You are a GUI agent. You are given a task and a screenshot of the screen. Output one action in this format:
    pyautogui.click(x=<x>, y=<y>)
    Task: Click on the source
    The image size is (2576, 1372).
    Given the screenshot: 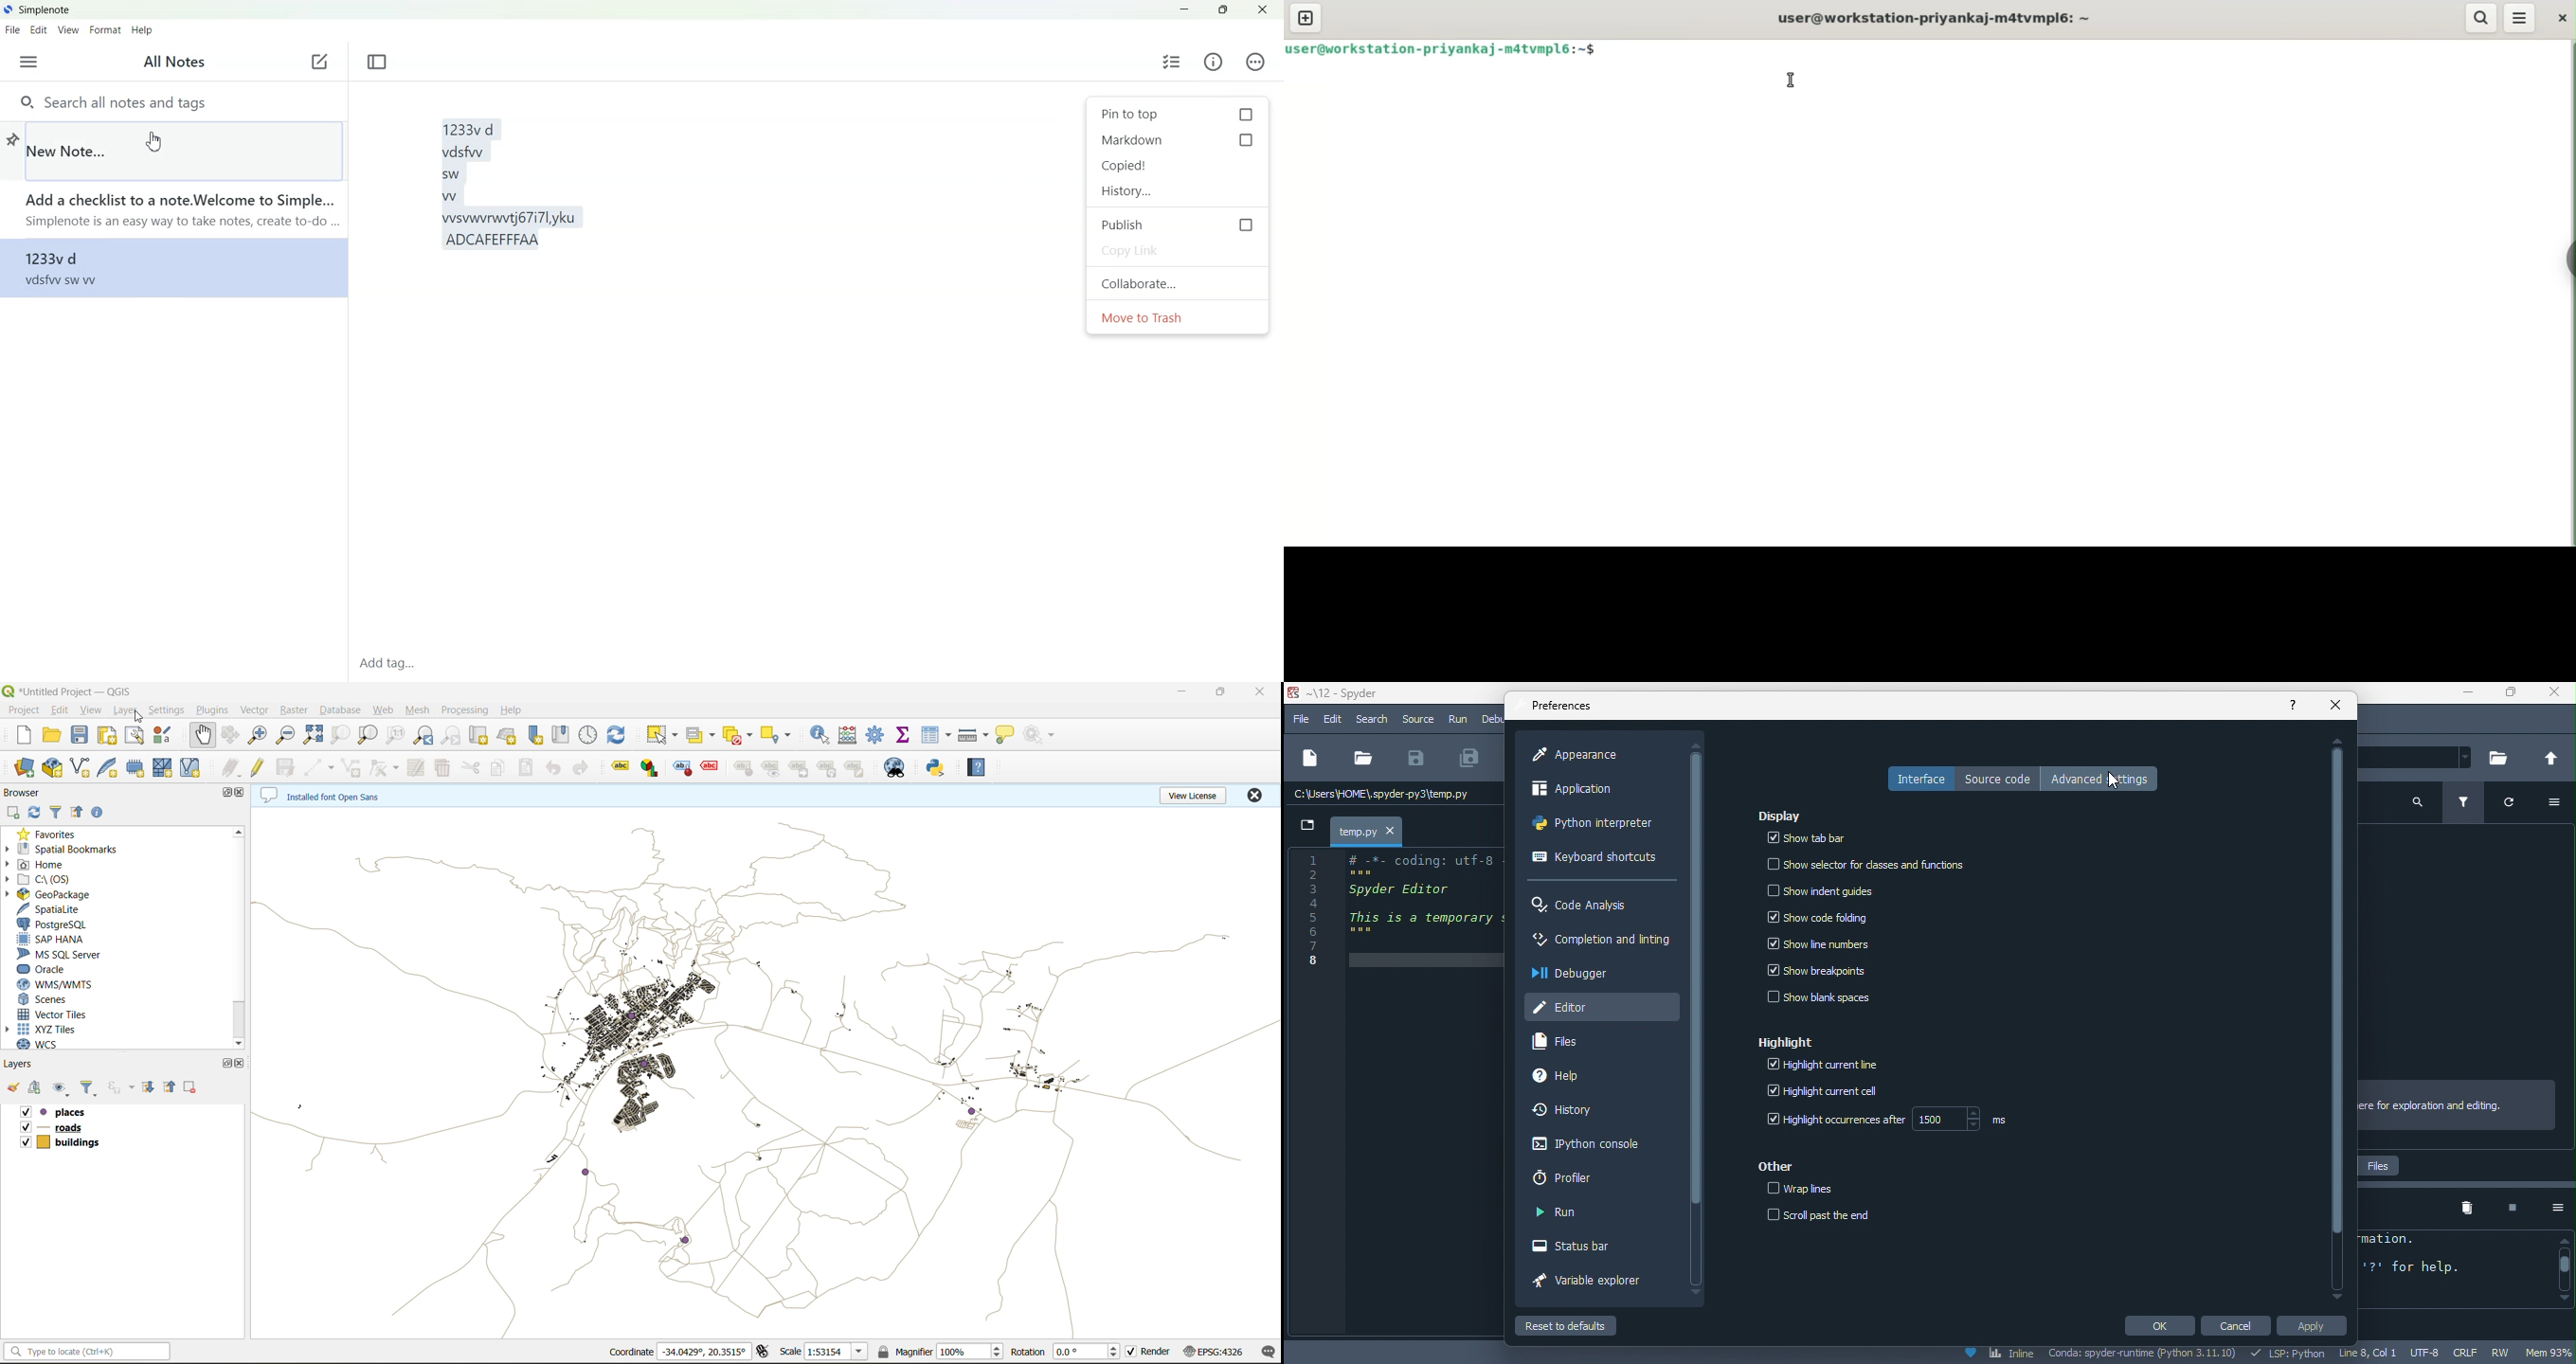 What is the action you would take?
    pyautogui.click(x=1417, y=719)
    